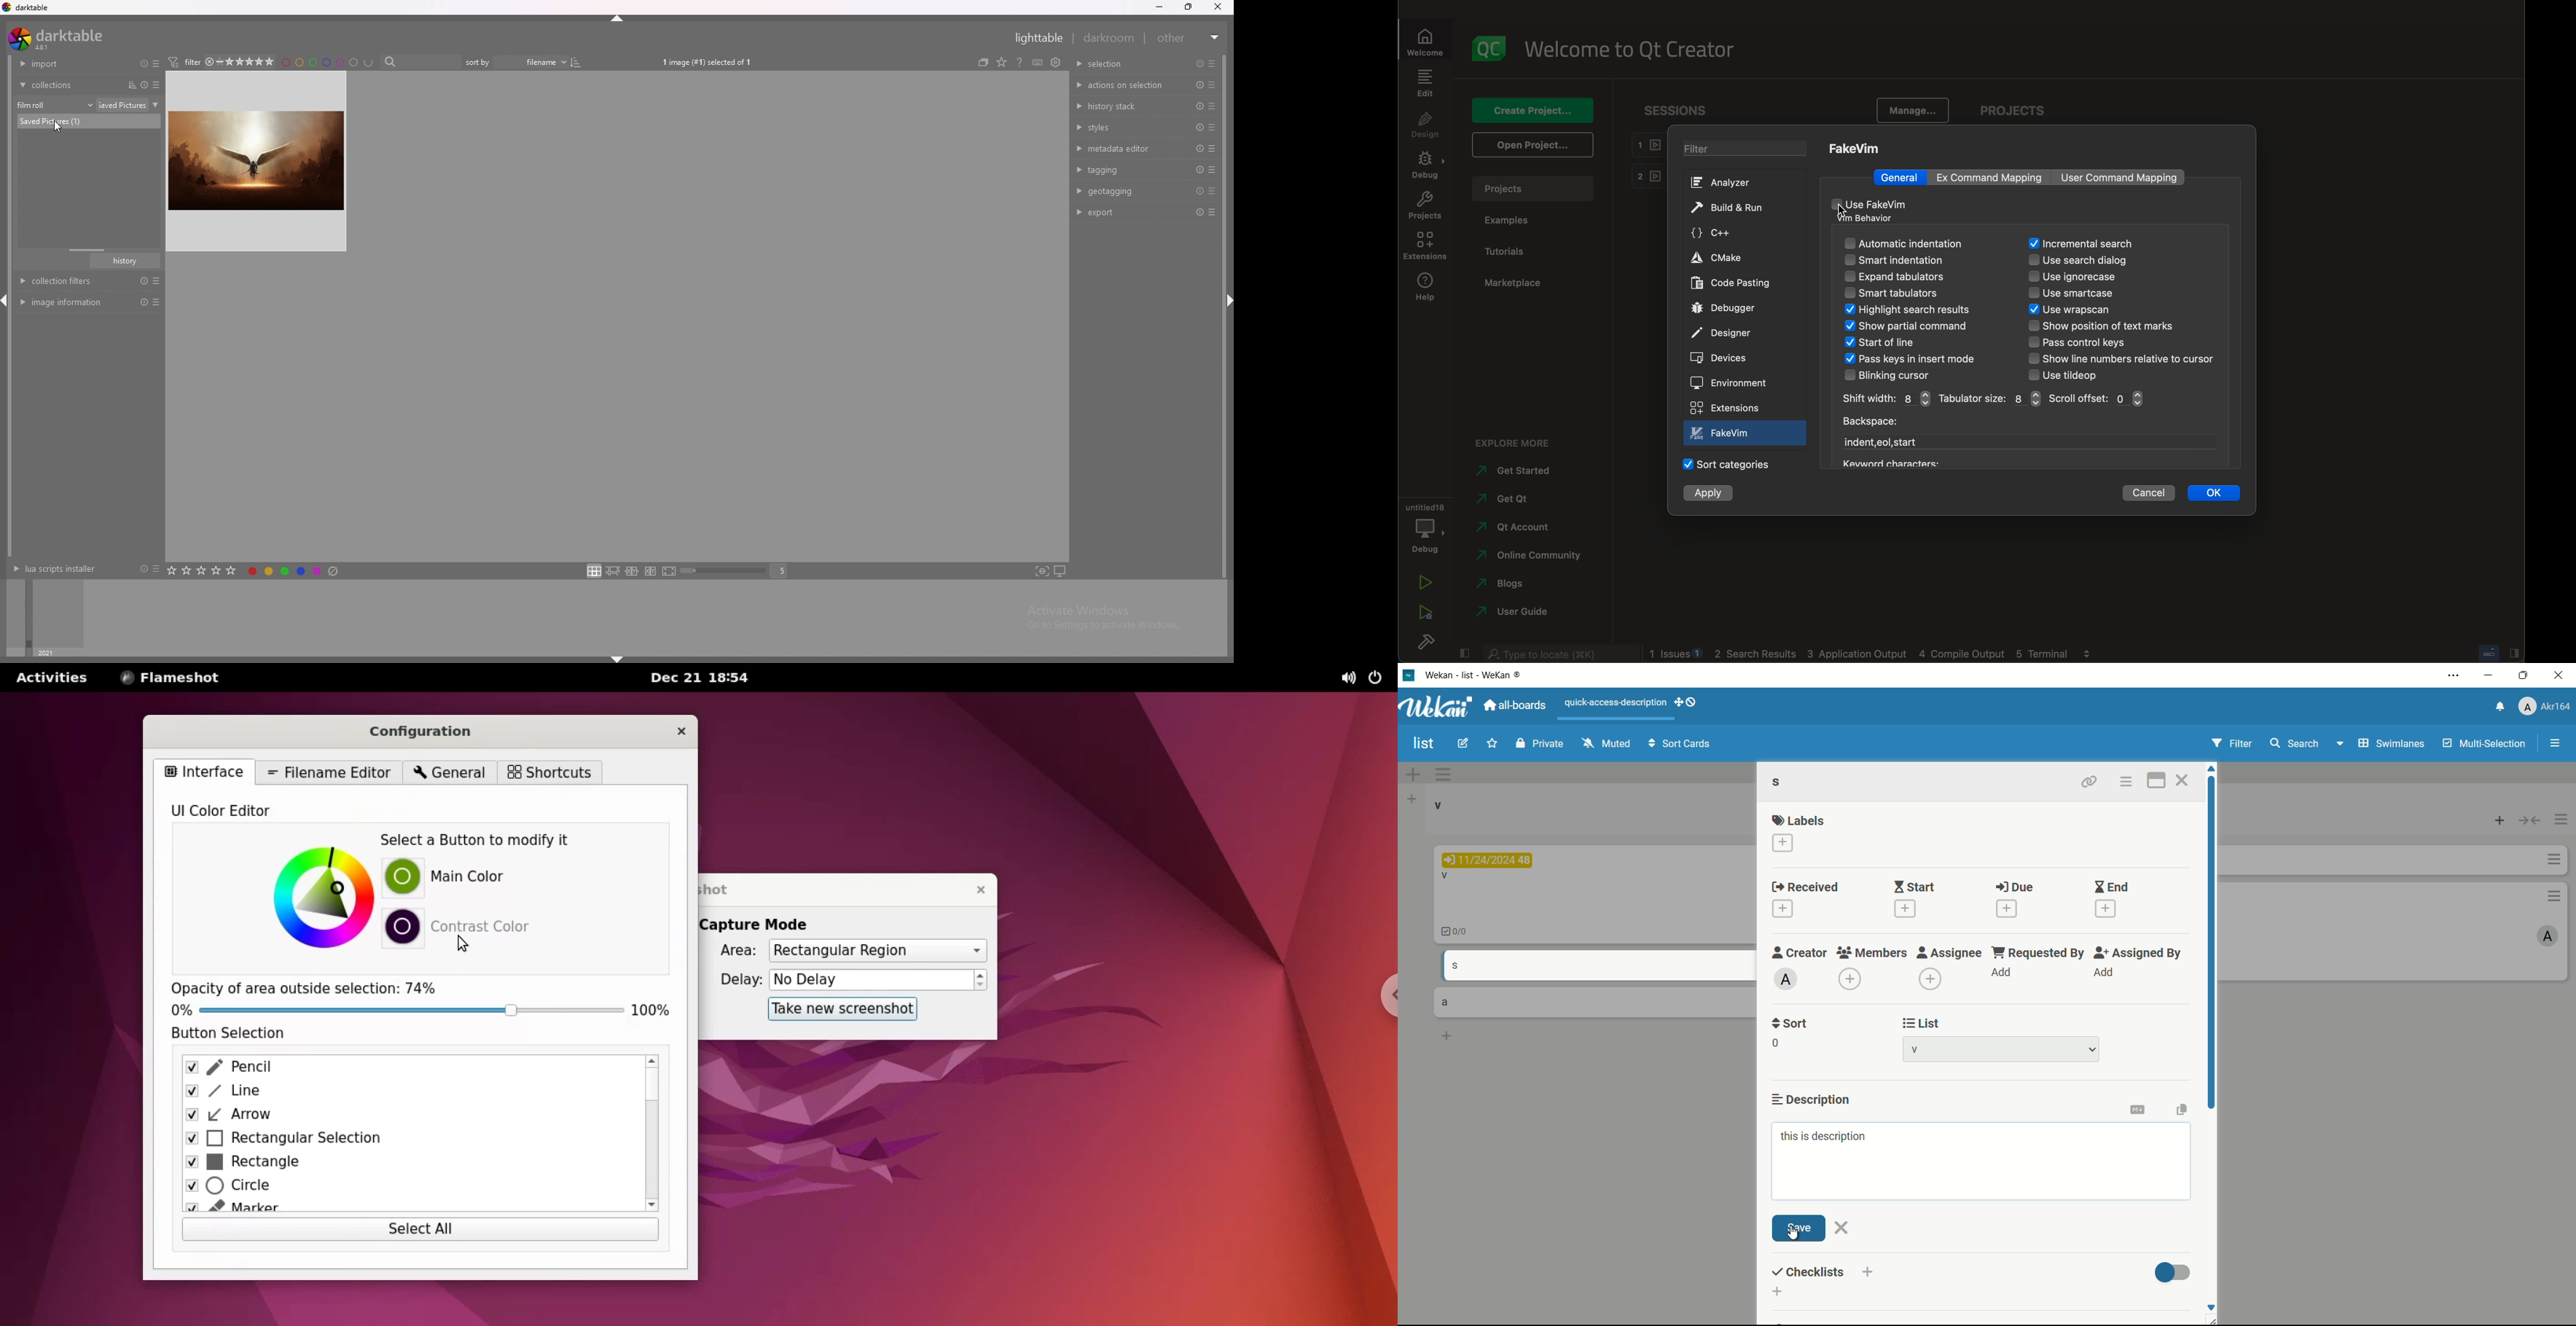  Describe the element at coordinates (1918, 244) in the screenshot. I see `automatic indentation` at that location.